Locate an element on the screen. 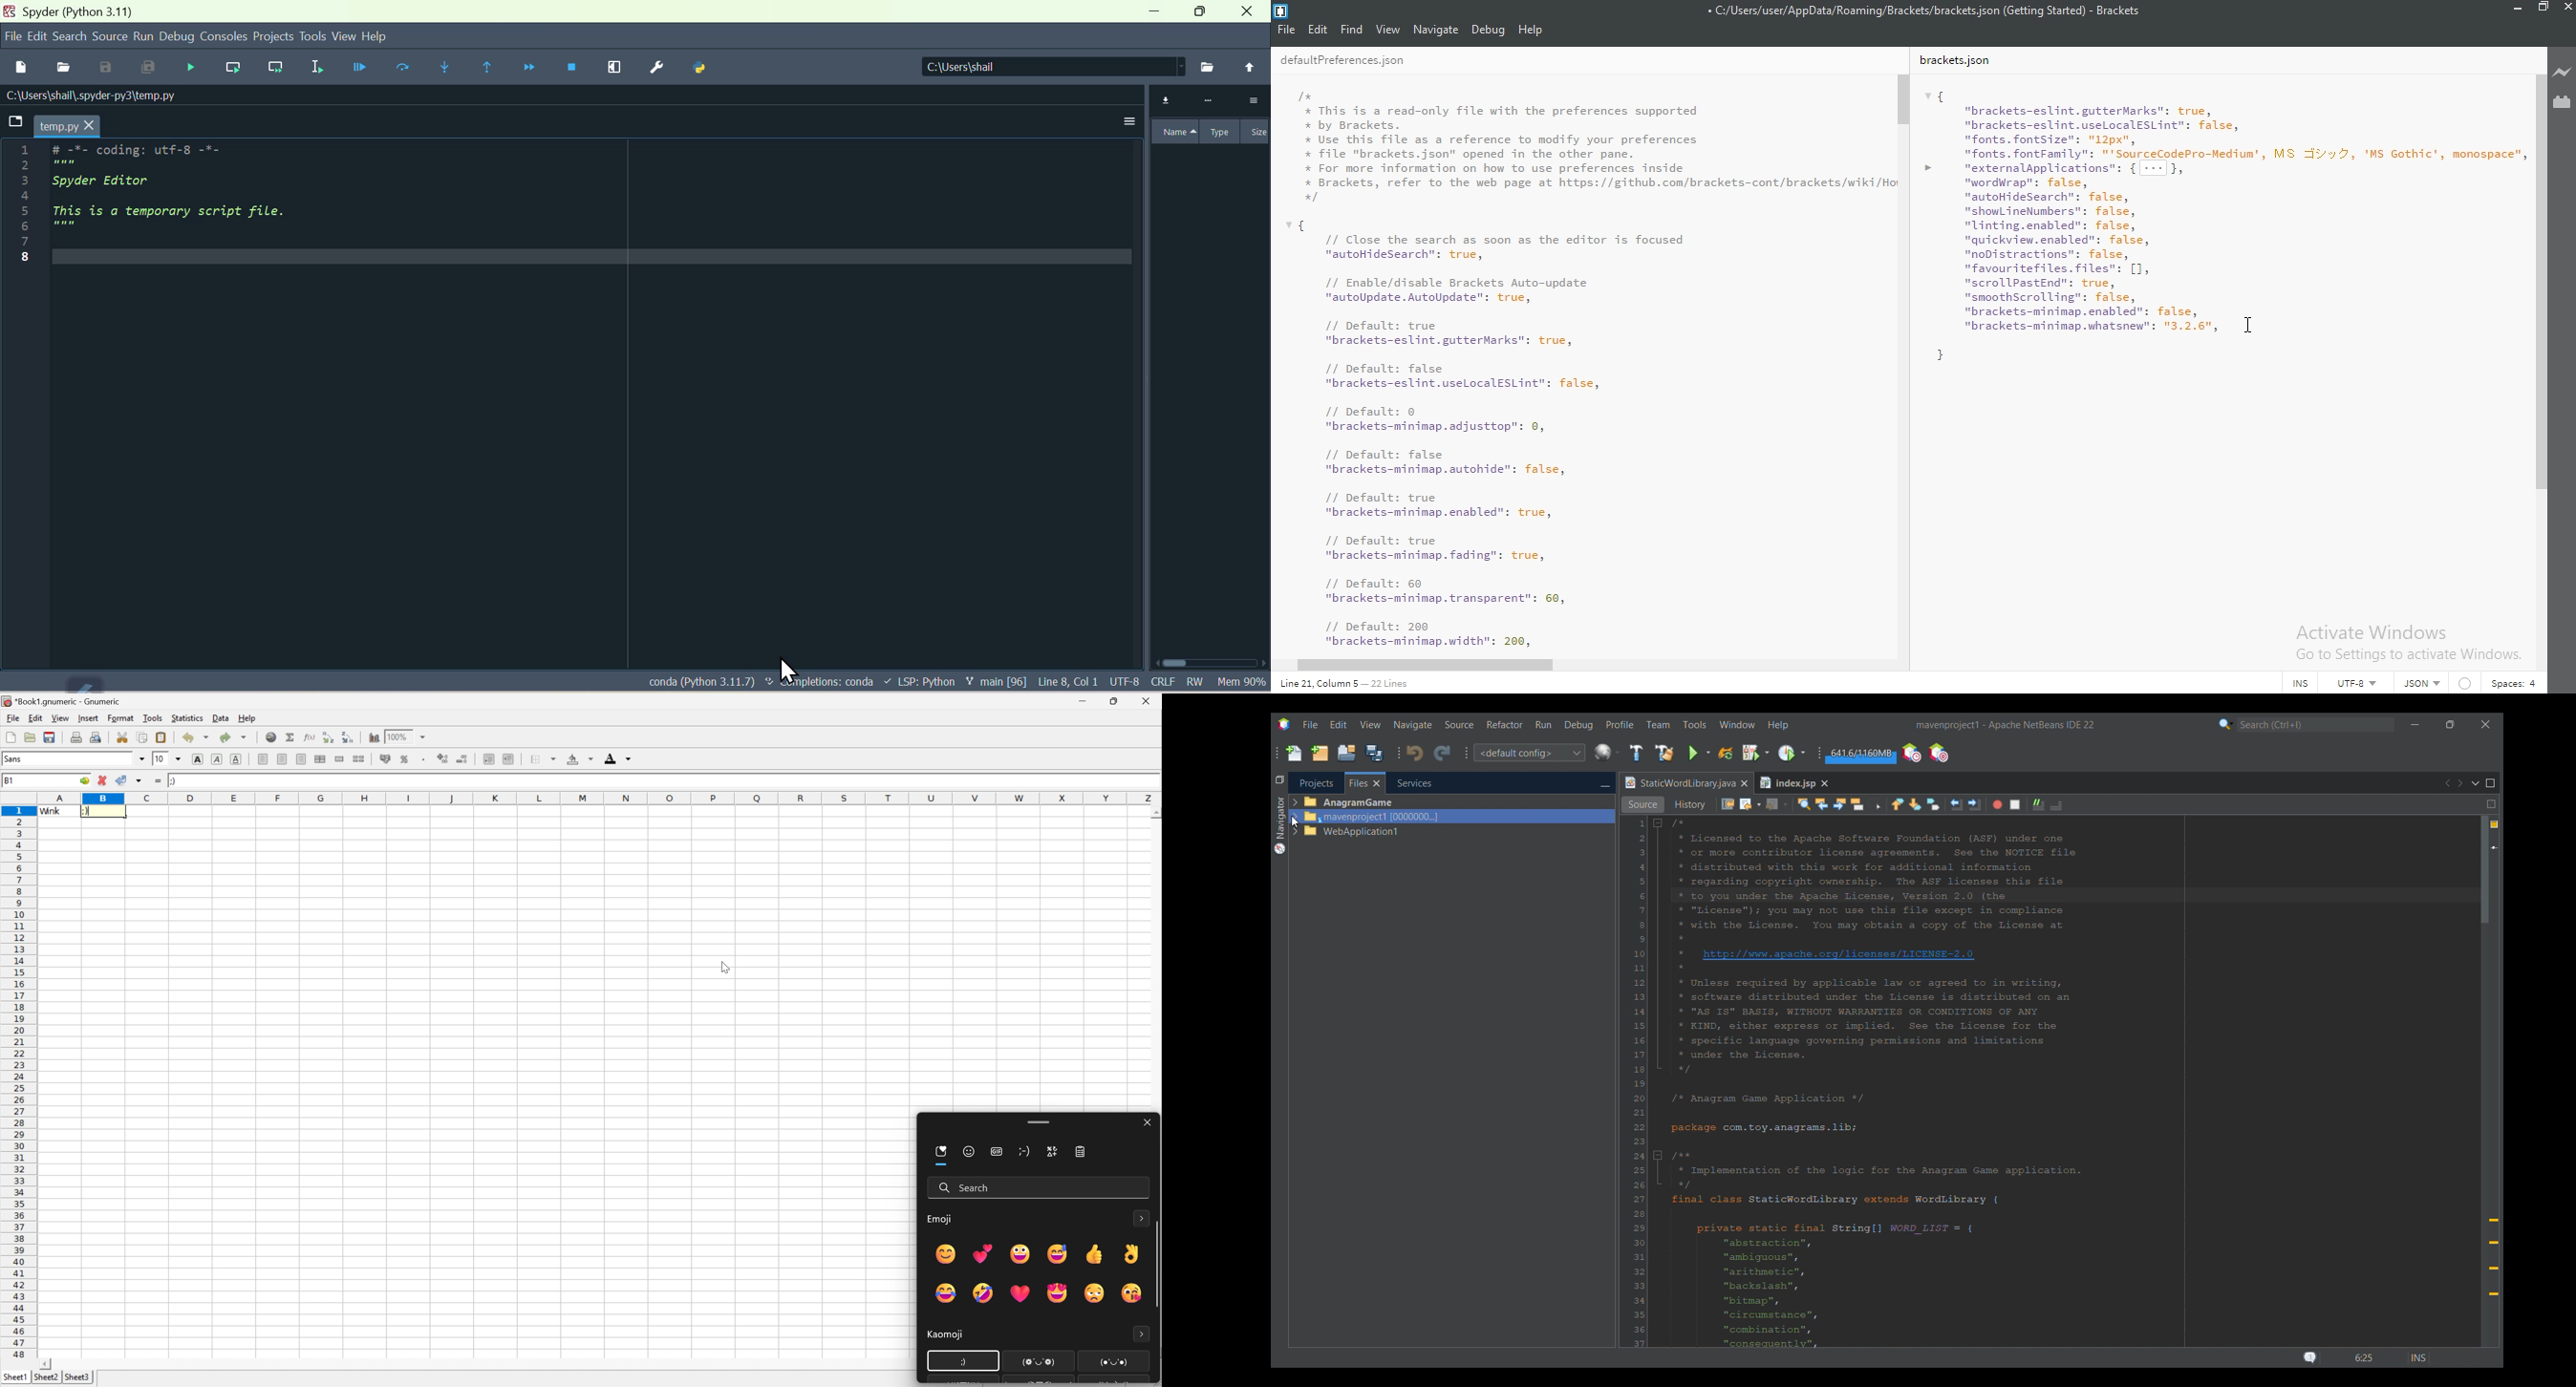  Projects is located at coordinates (273, 36).